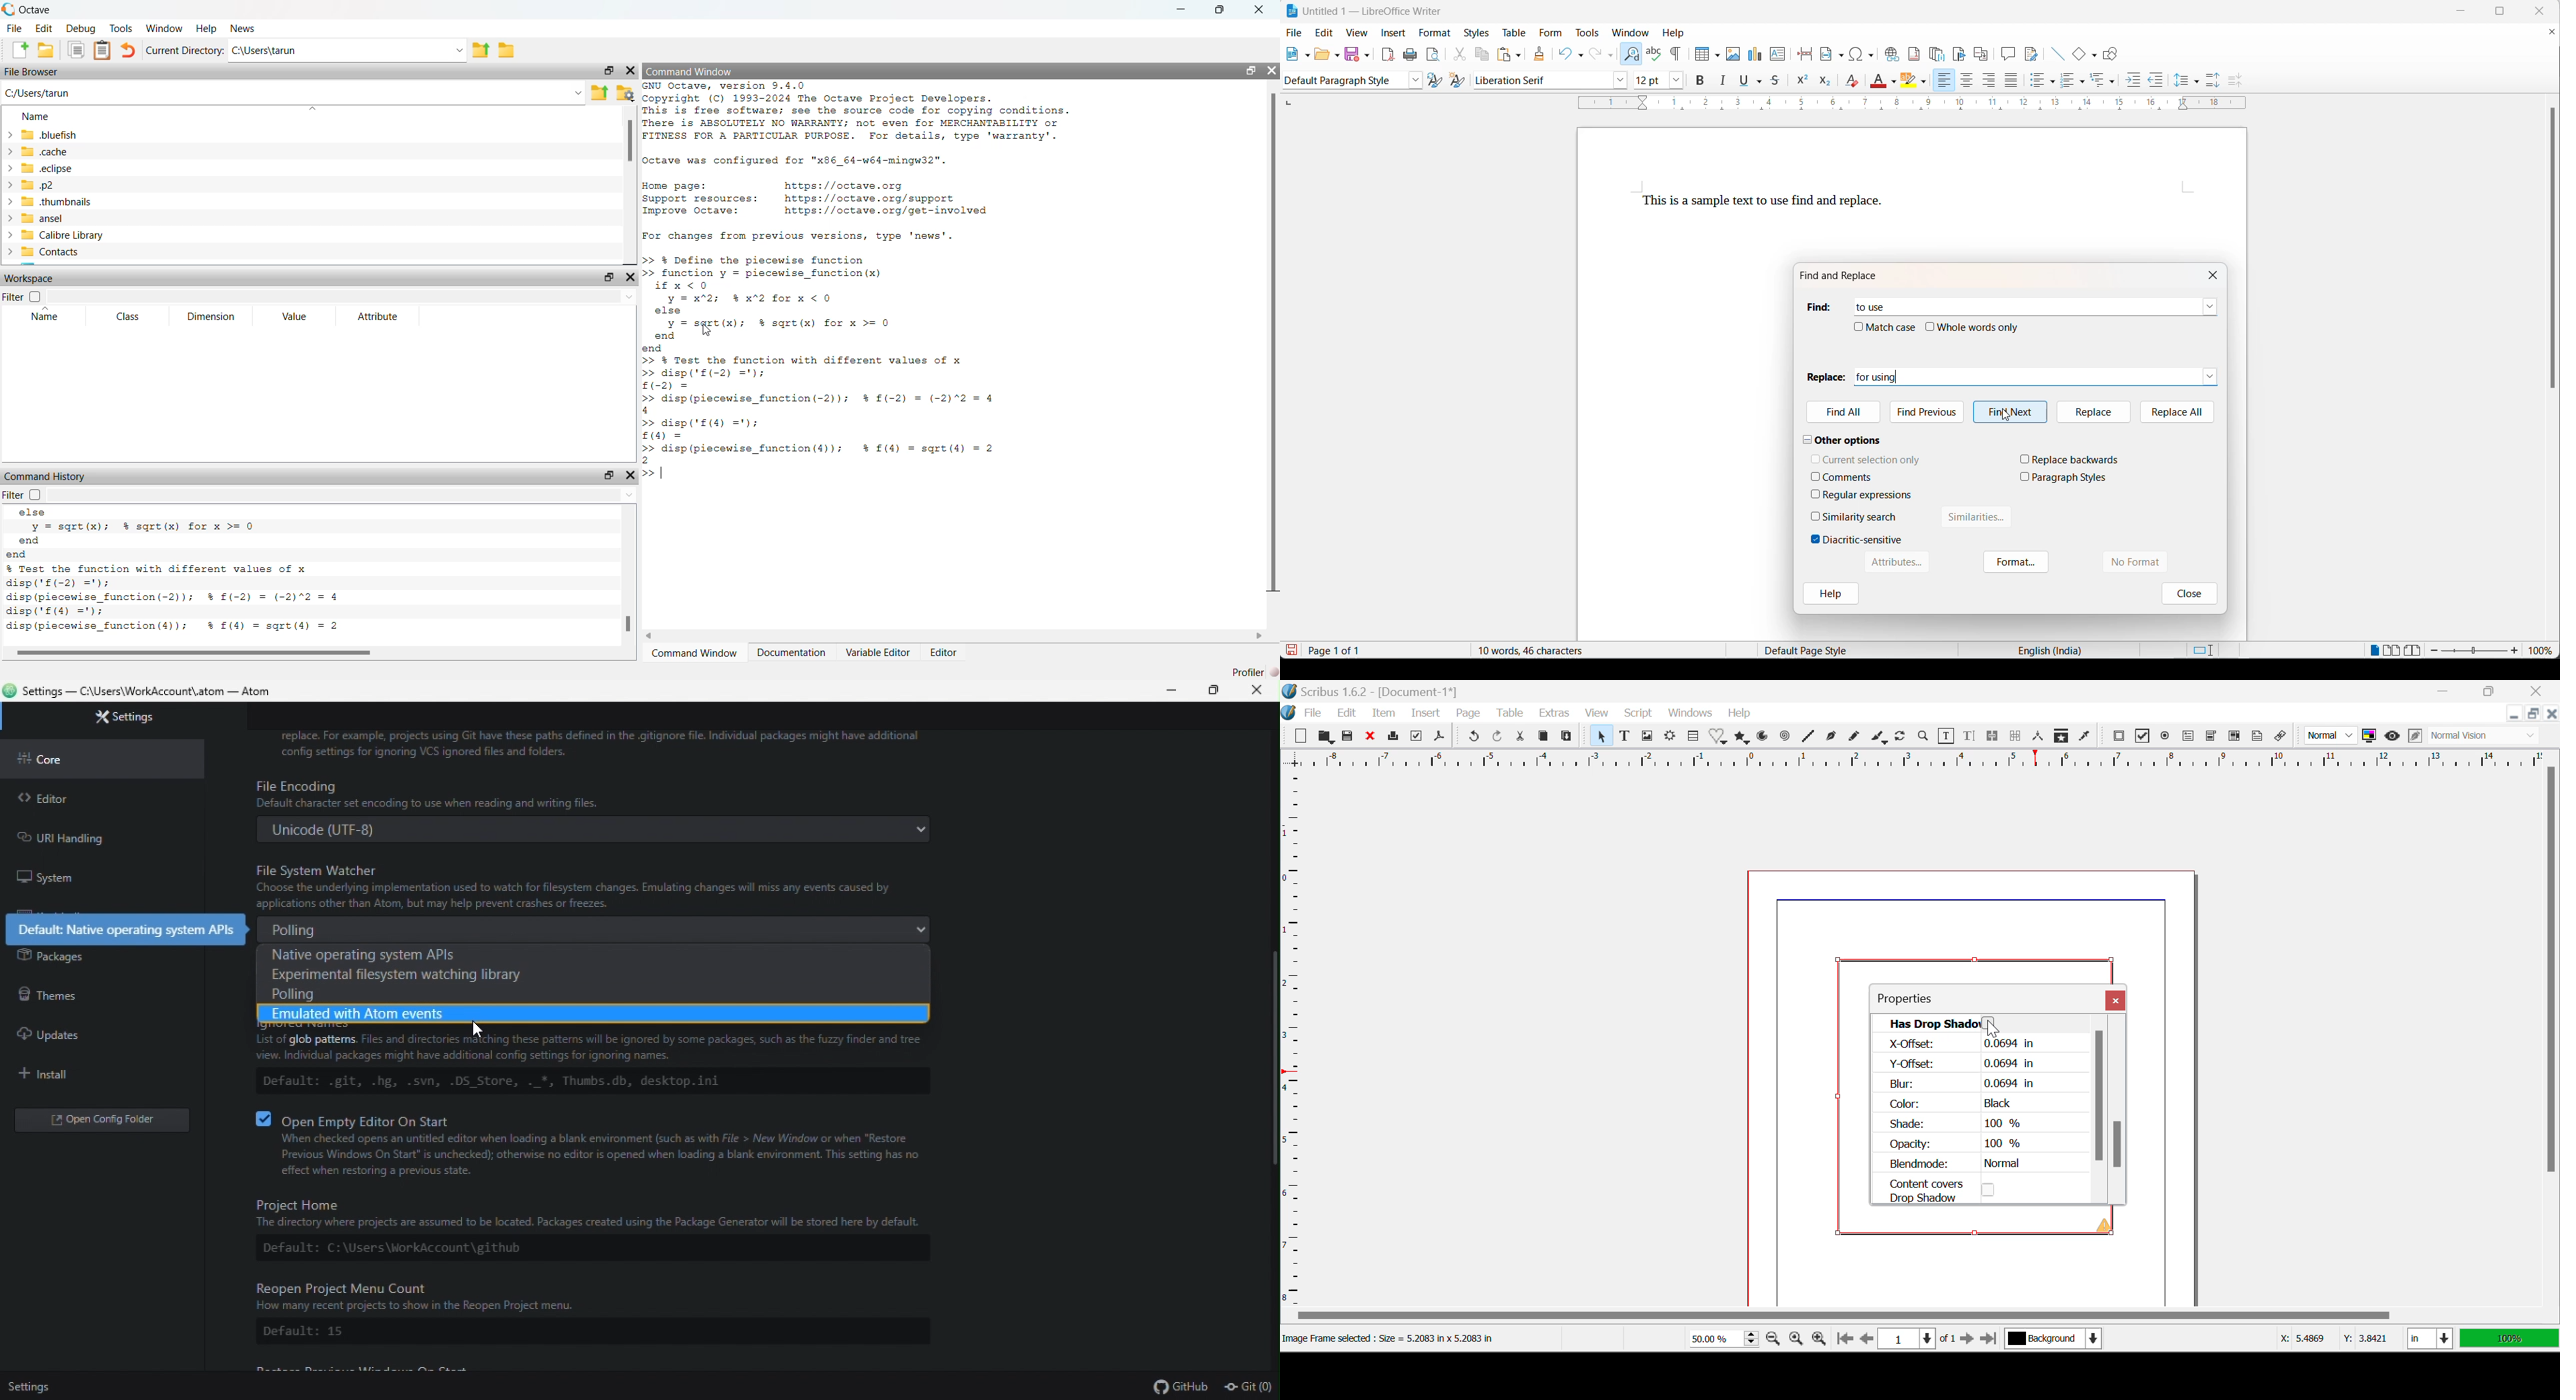 This screenshot has height=1400, width=2576. Describe the element at coordinates (1505, 54) in the screenshot. I see `paste` at that location.